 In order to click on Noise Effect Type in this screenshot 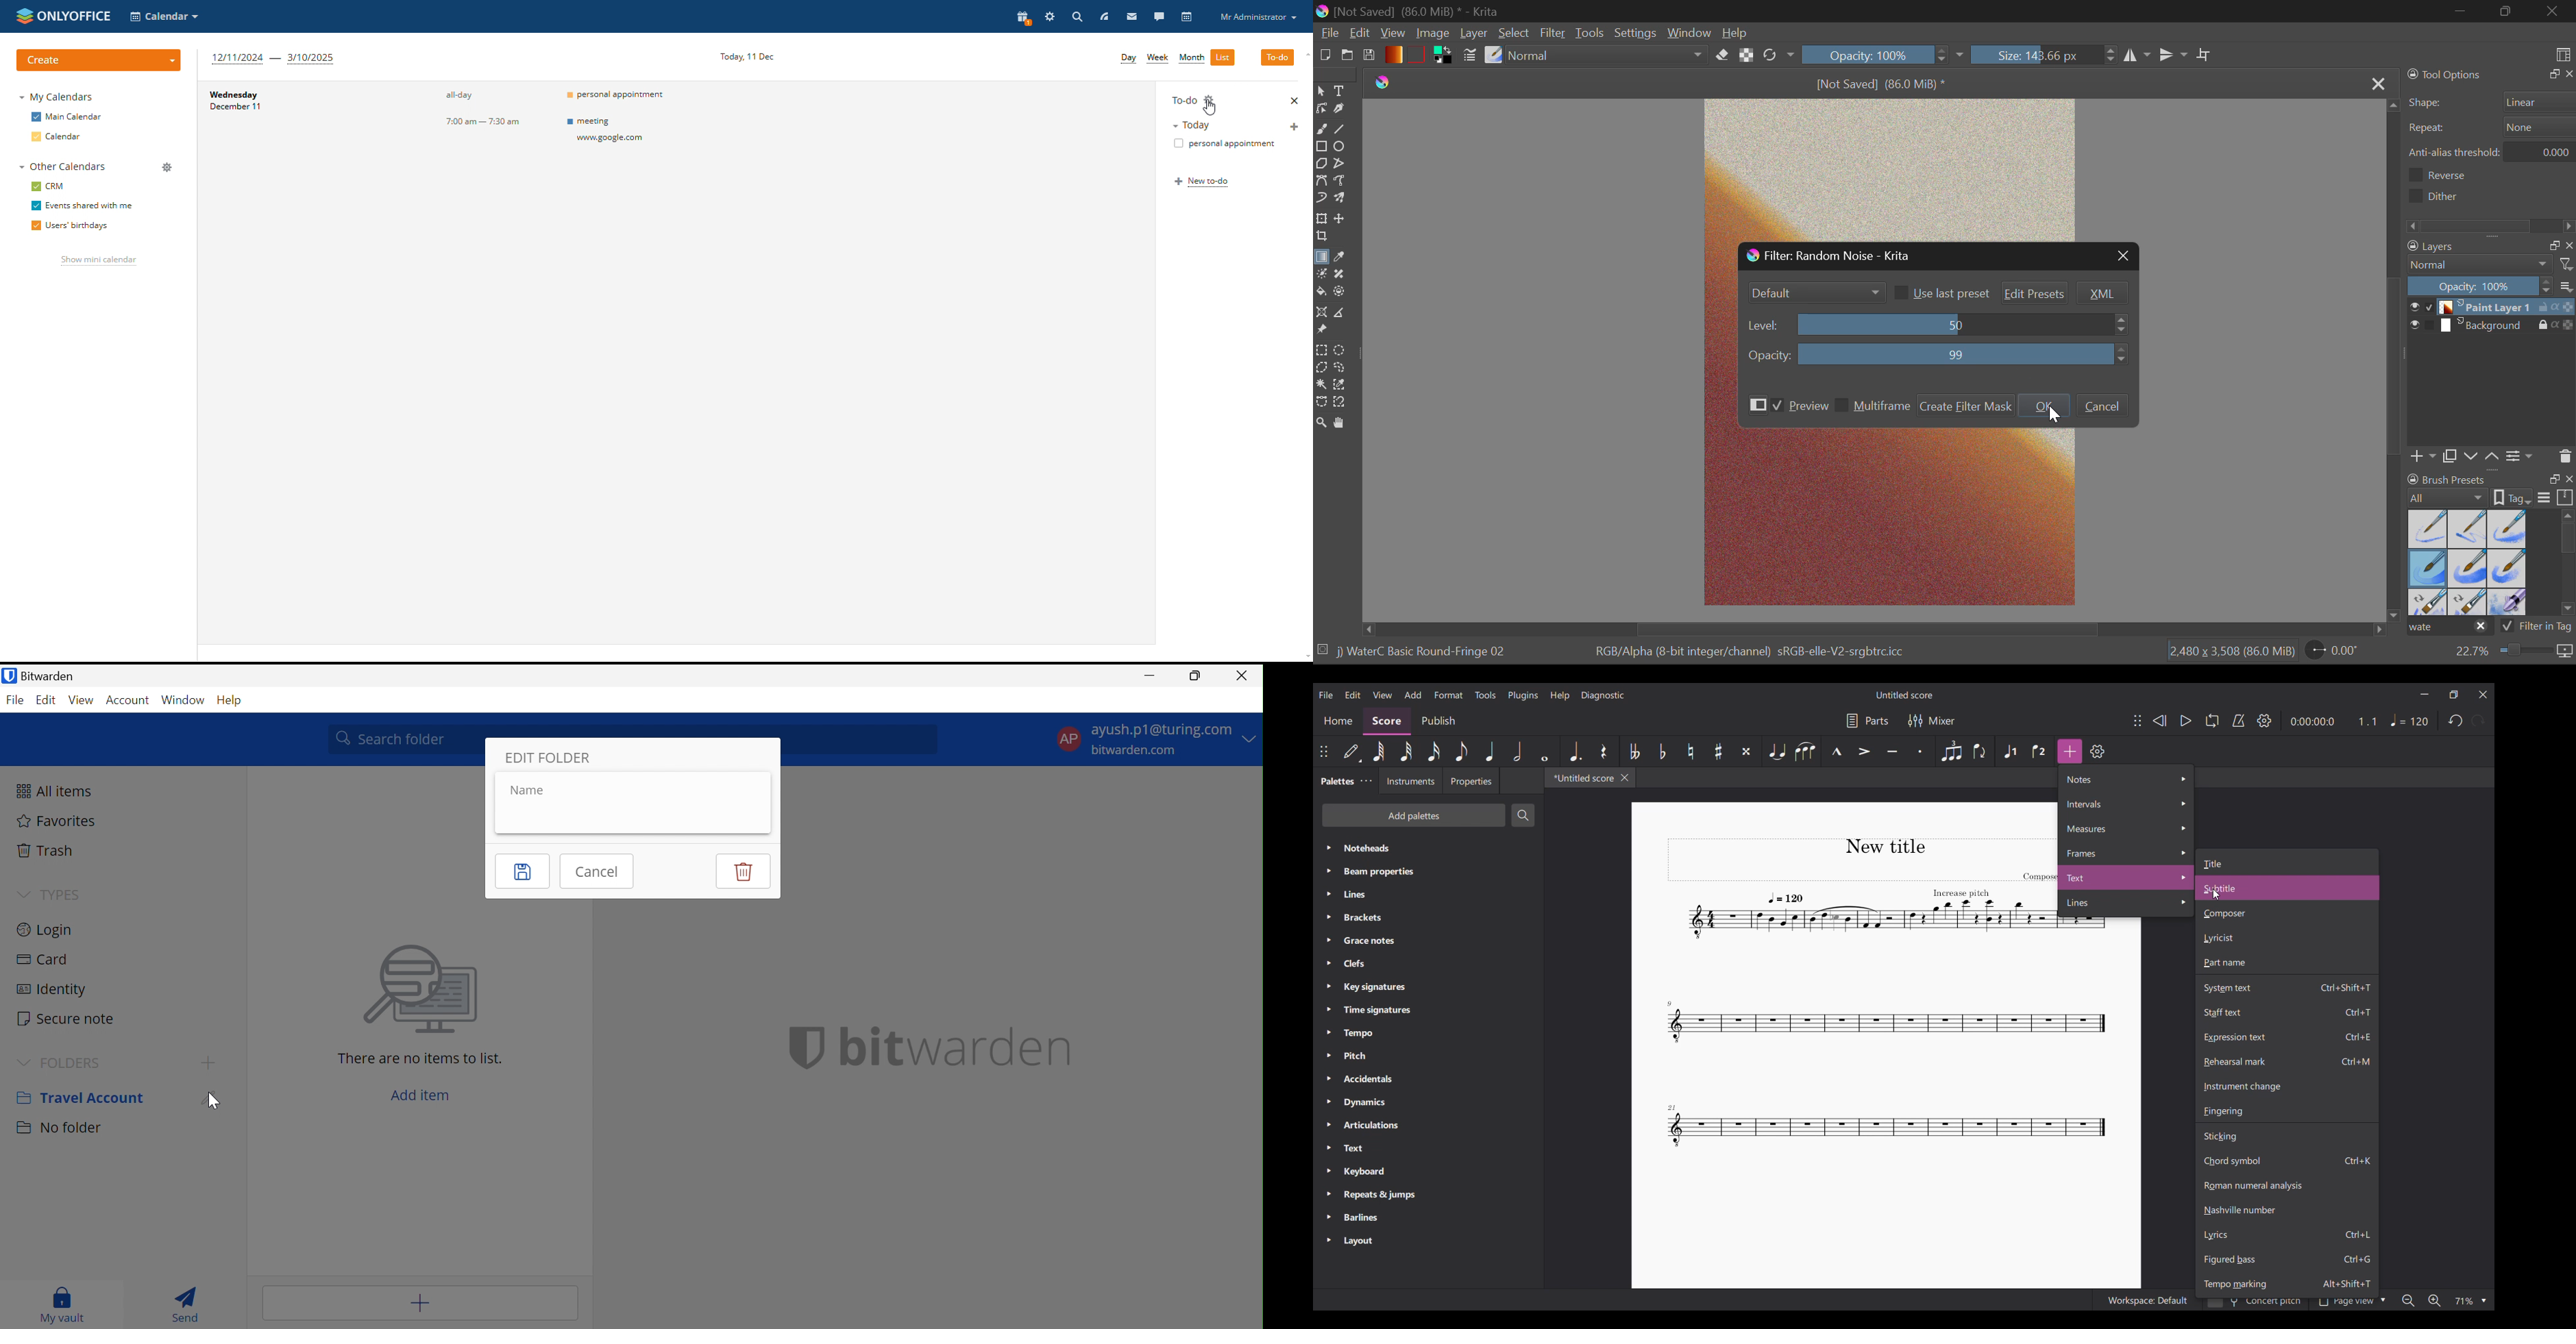, I will do `click(1818, 293)`.